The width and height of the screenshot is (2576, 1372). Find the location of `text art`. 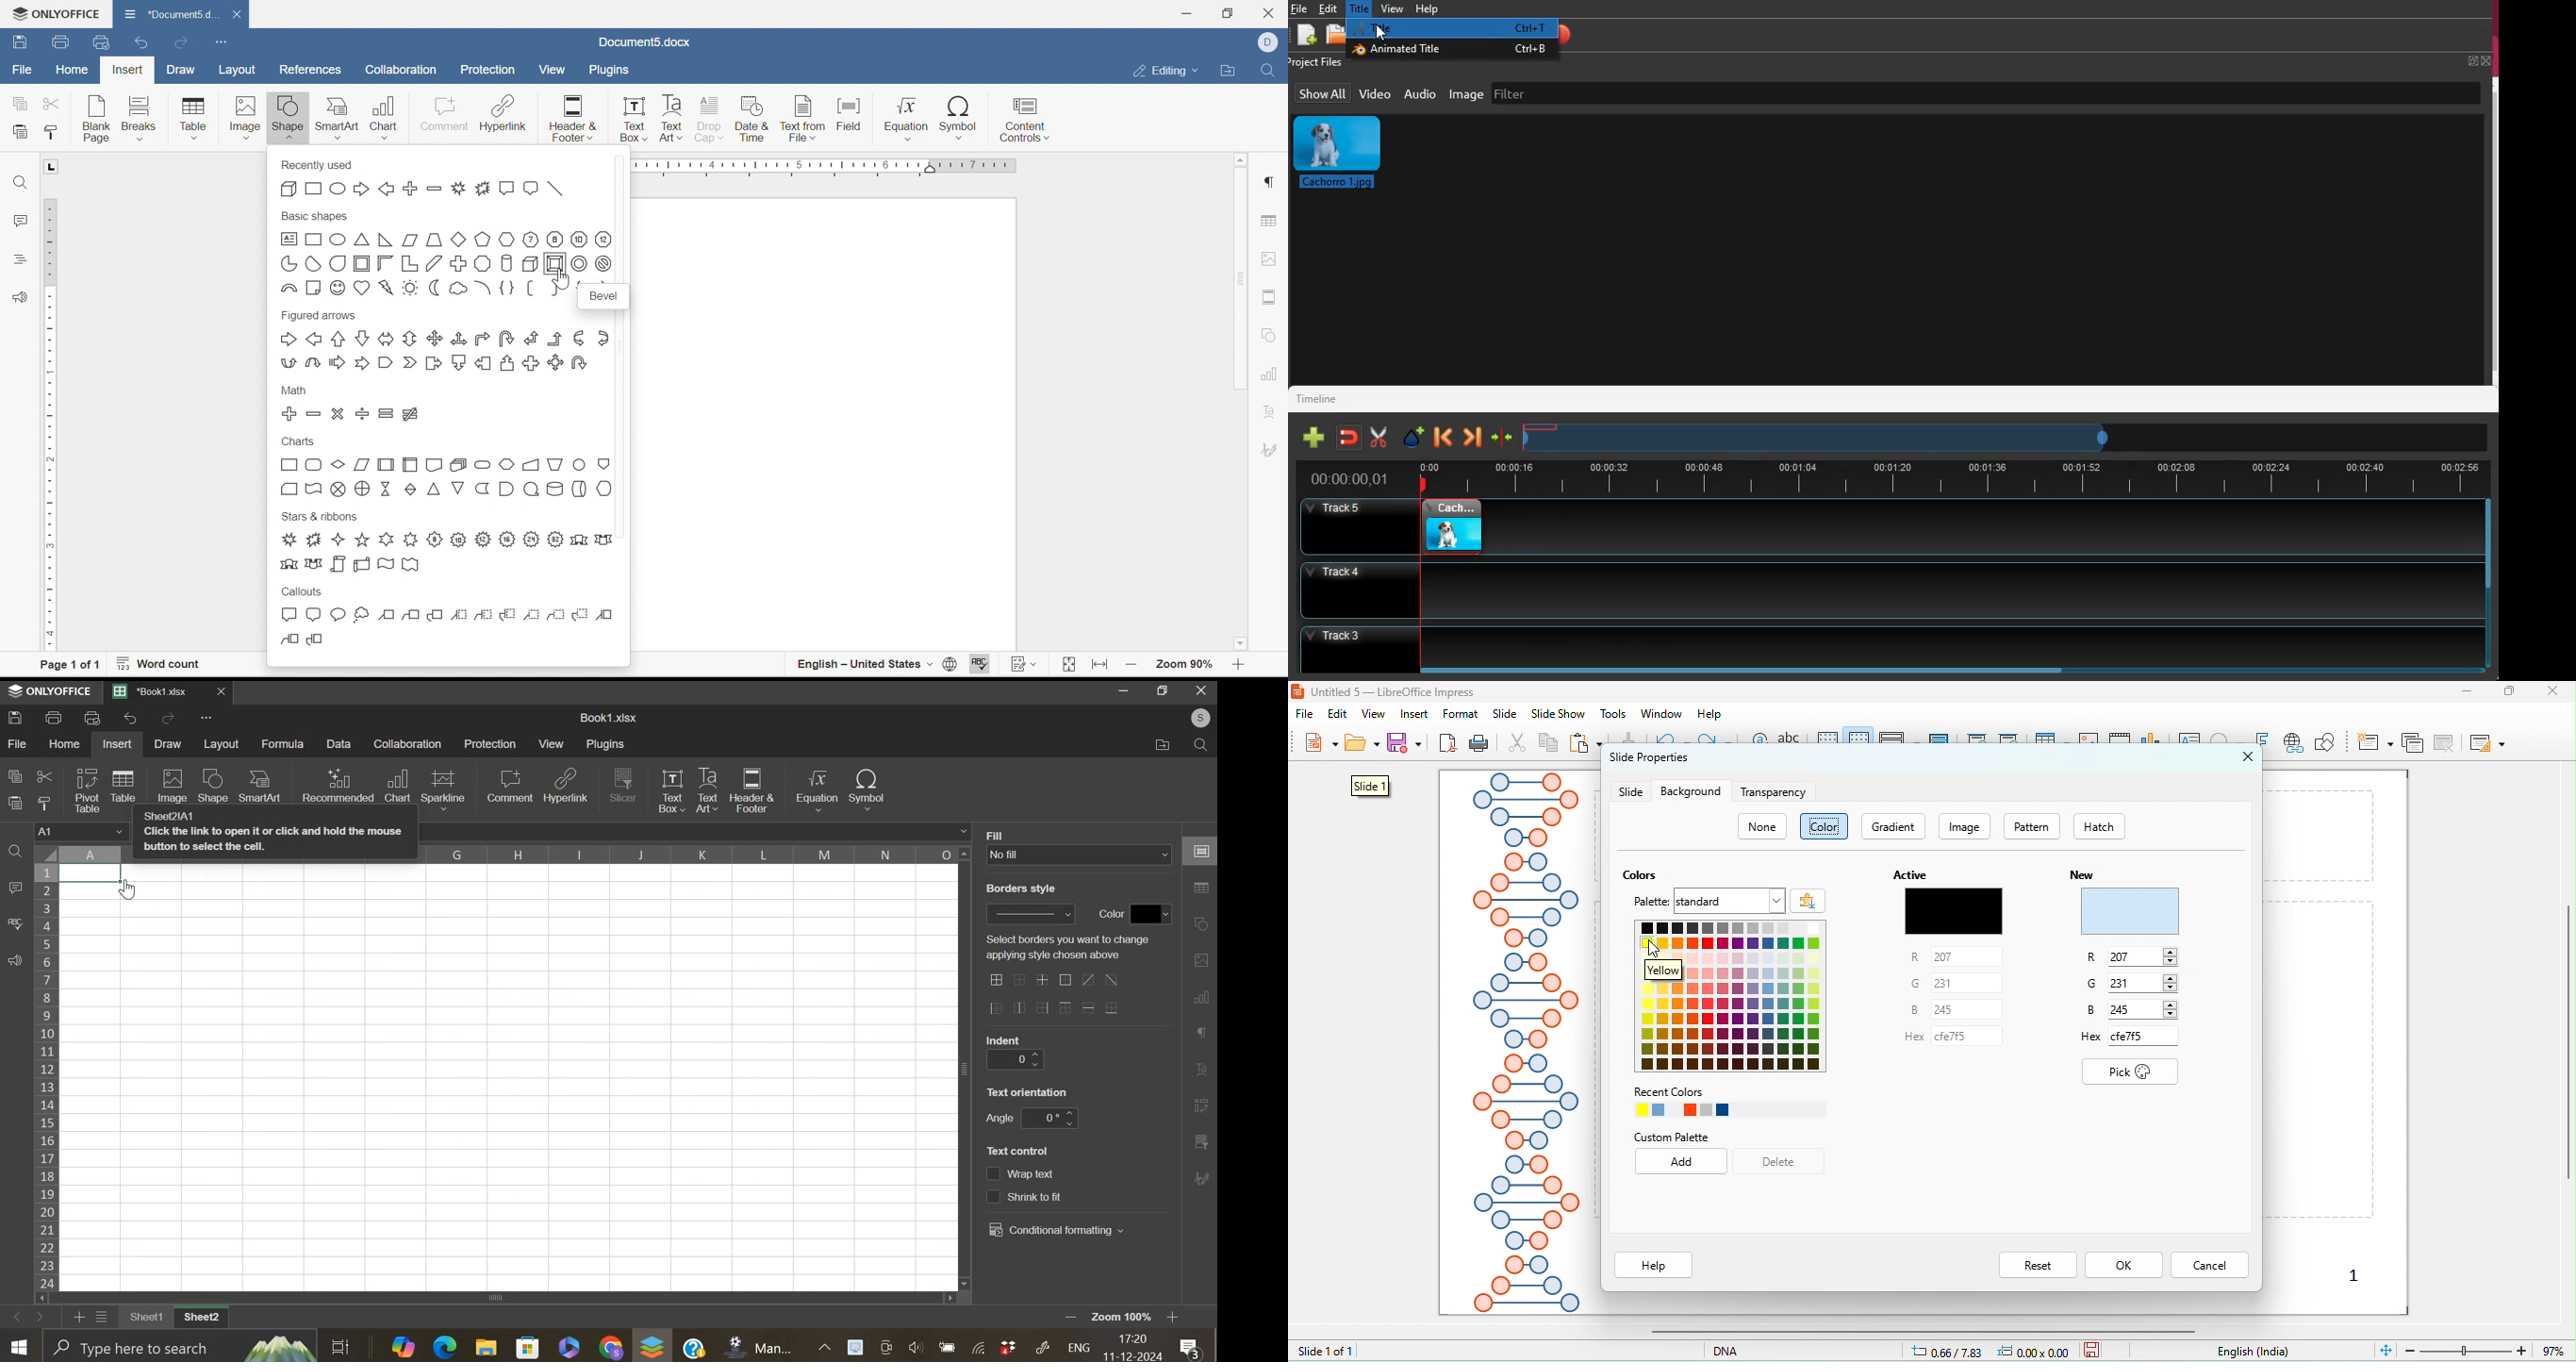

text art is located at coordinates (670, 119).